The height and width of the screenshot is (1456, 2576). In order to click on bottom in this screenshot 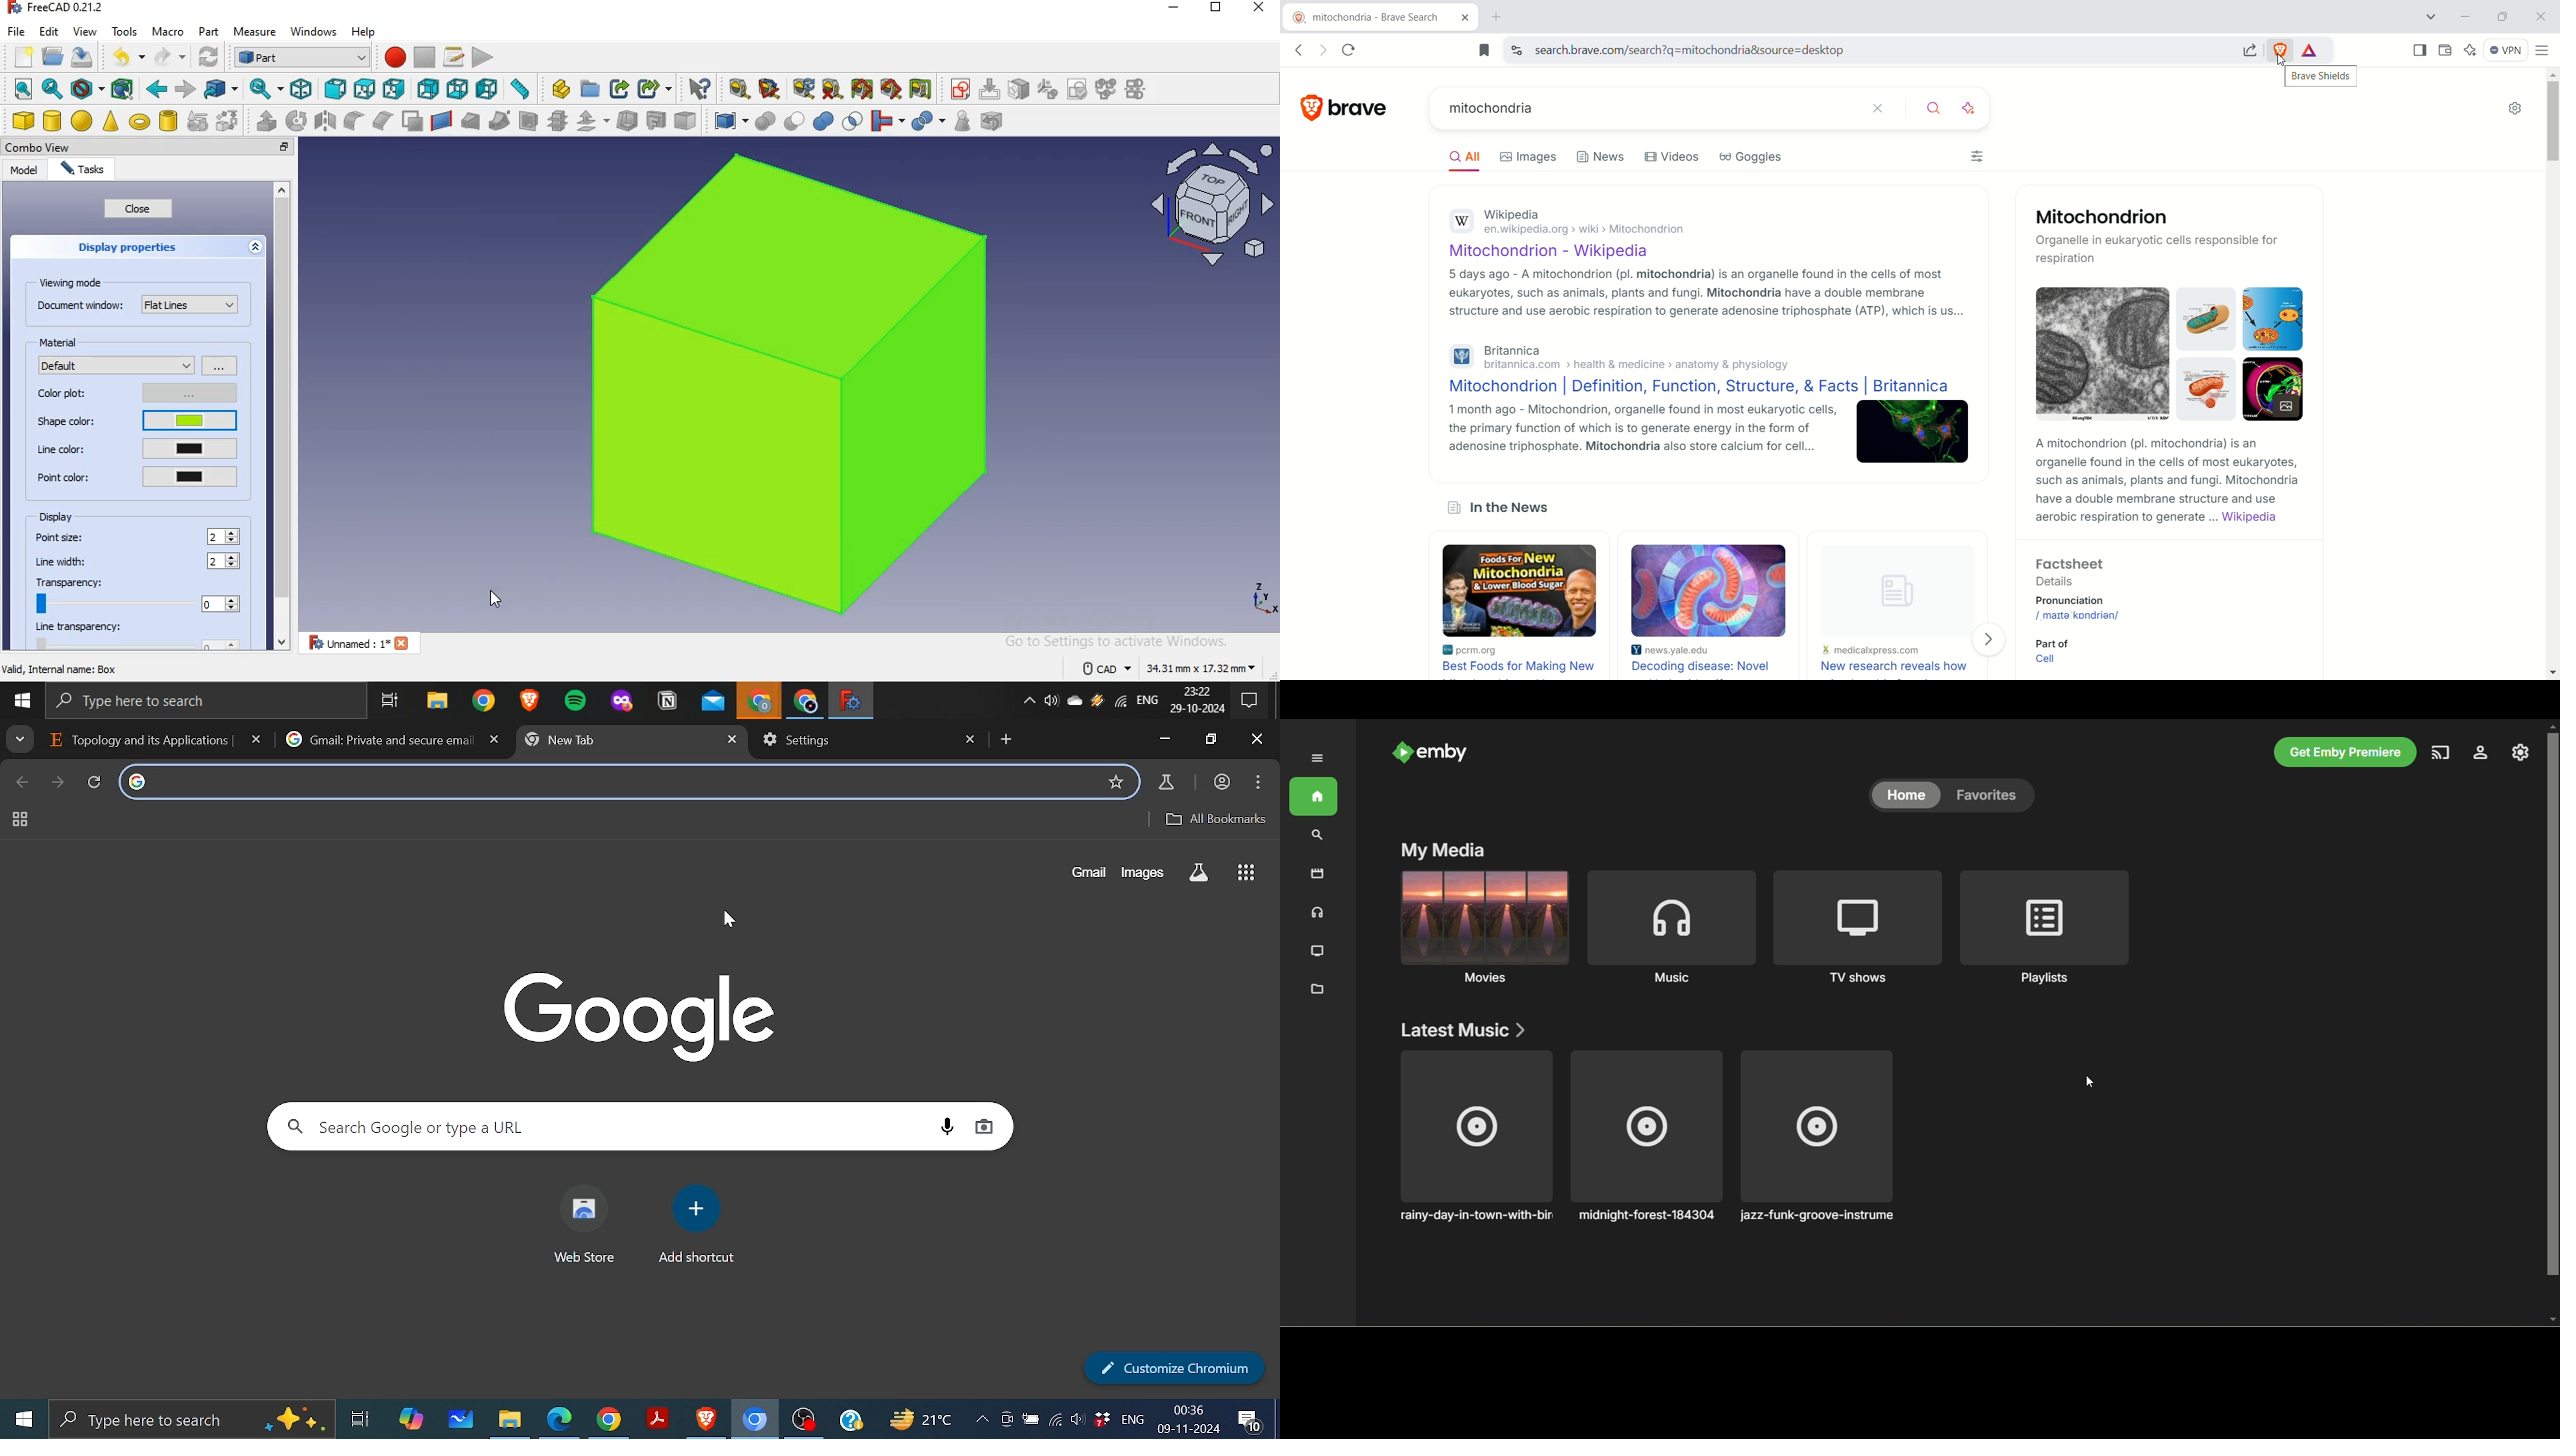, I will do `click(458, 89)`.